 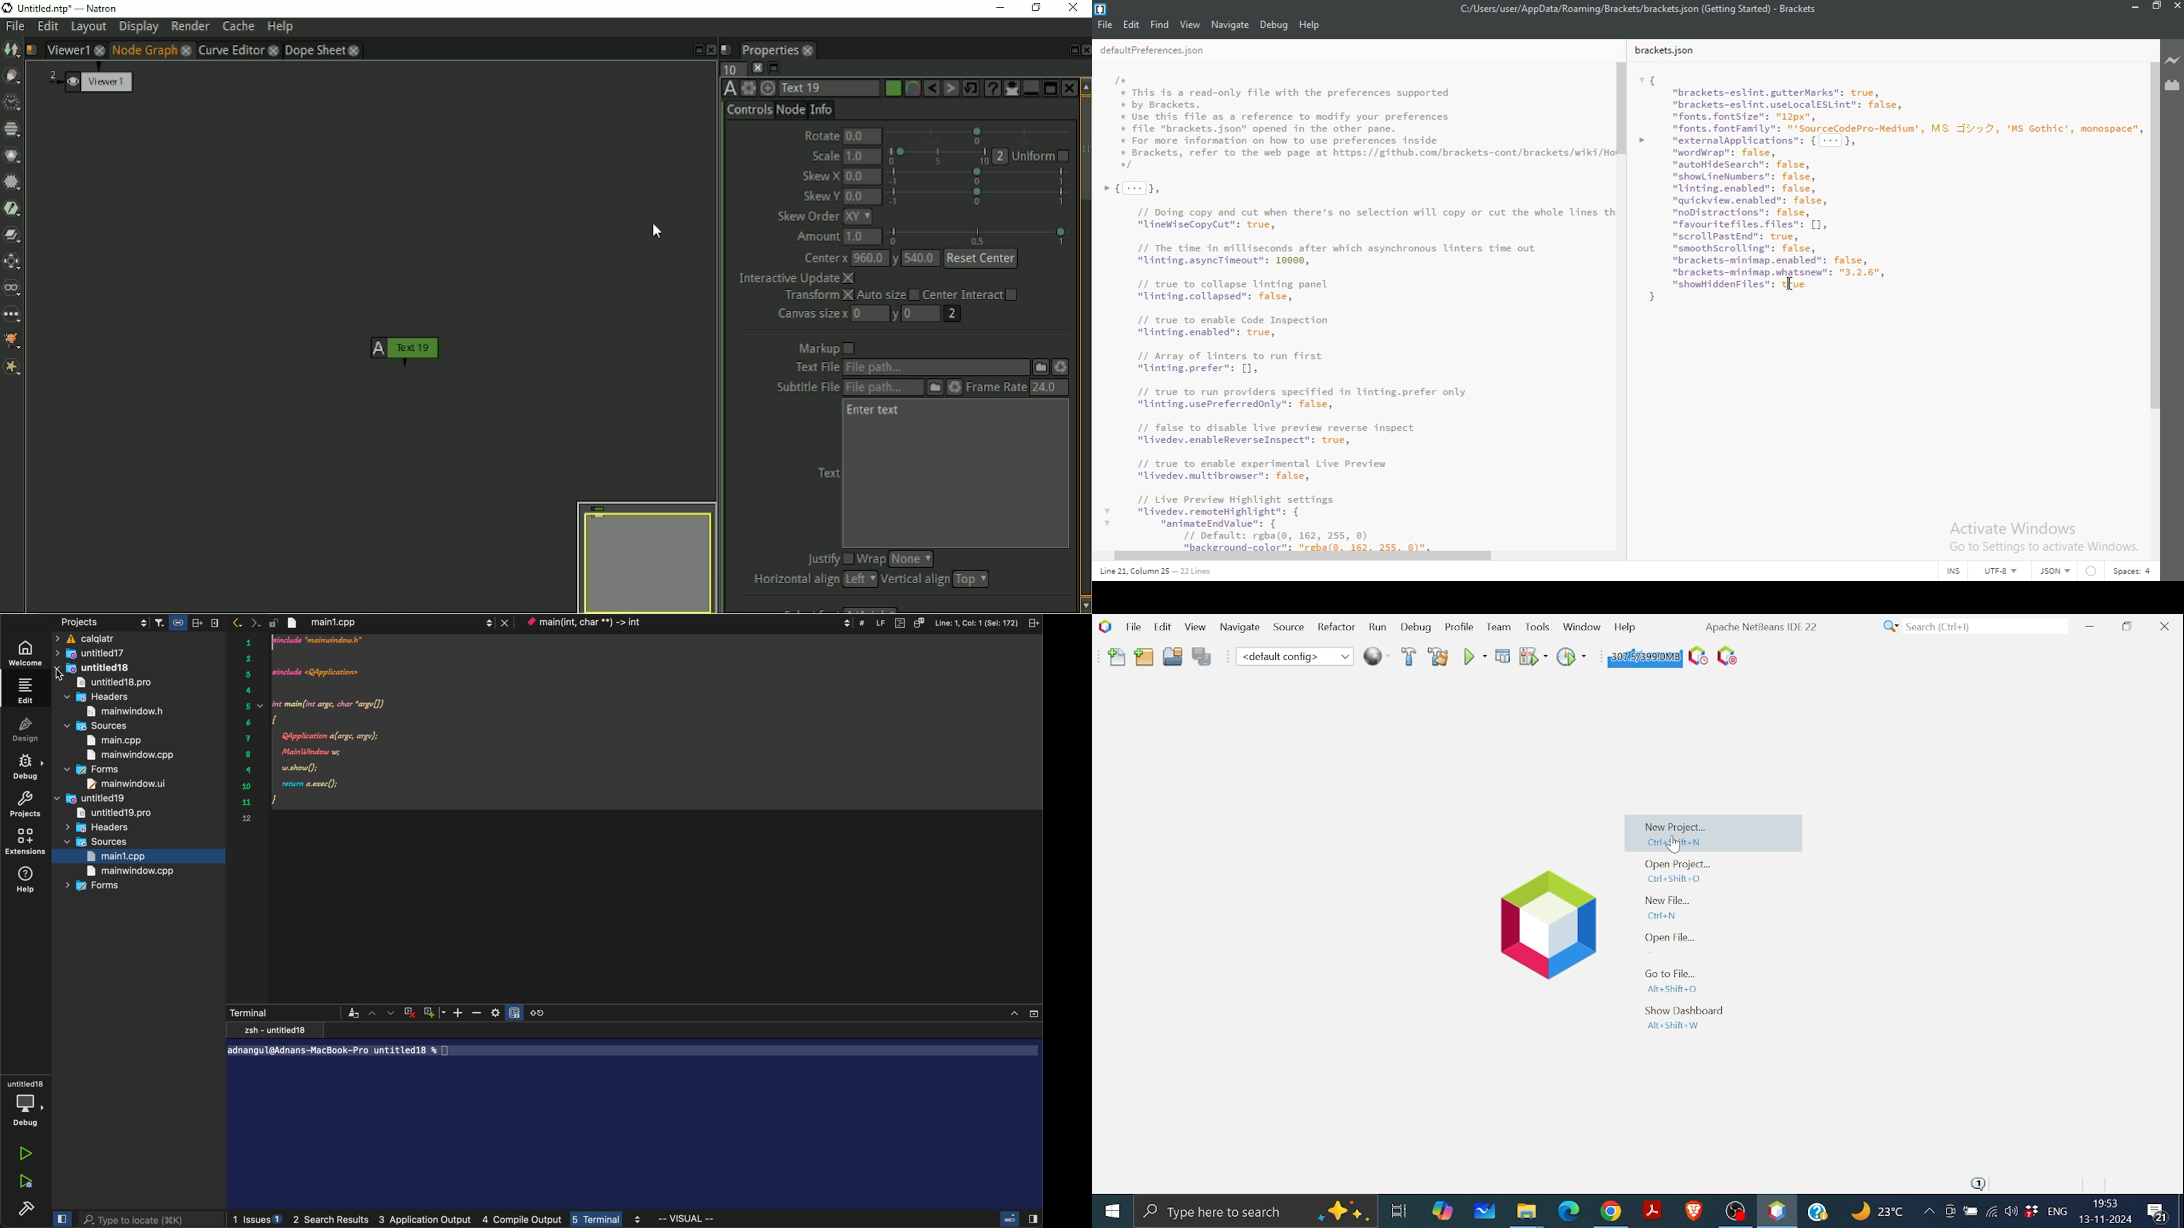 I want to click on I+# This is a read-only file with the preferences supported# by Brackets.Use this file as a reference to modify your preferences+ file "brackets.json" opened in the other pane.* For more information on how to use preferences inside+ Brackets, refer to the web page at https://github.con/brackets-cont/brackets/wiki/H+»{[-]}// Doing copy and cut when there's no selection will copy or cut the whole Lines t“LineWiseCopyCut": true,// The time in milliseconds after which asynchronous linters time out"linting.asyncTineout": 10000,// true to collapse linting panel"linting.collapsed”: false,// true to enable Code Inspection"linting.enabled": true,71 Array of inters to run first"Unting.prefer"s [1// true to run providers specified in linting.prefer only"linting.usePreferredonly": false,// false to disable live preview reverse inspect"ivedev. enableReverseInspect”: true,11 true to enable experimental Live Preview"Livedev.multibrowser": false,/1 Live Preview Highlight settingsv "livedev.remoteHighlight": {v “aninateEndvalue: {// Default: rgba(o, 162, 255, 0)21, so click(x=1353, y=308).